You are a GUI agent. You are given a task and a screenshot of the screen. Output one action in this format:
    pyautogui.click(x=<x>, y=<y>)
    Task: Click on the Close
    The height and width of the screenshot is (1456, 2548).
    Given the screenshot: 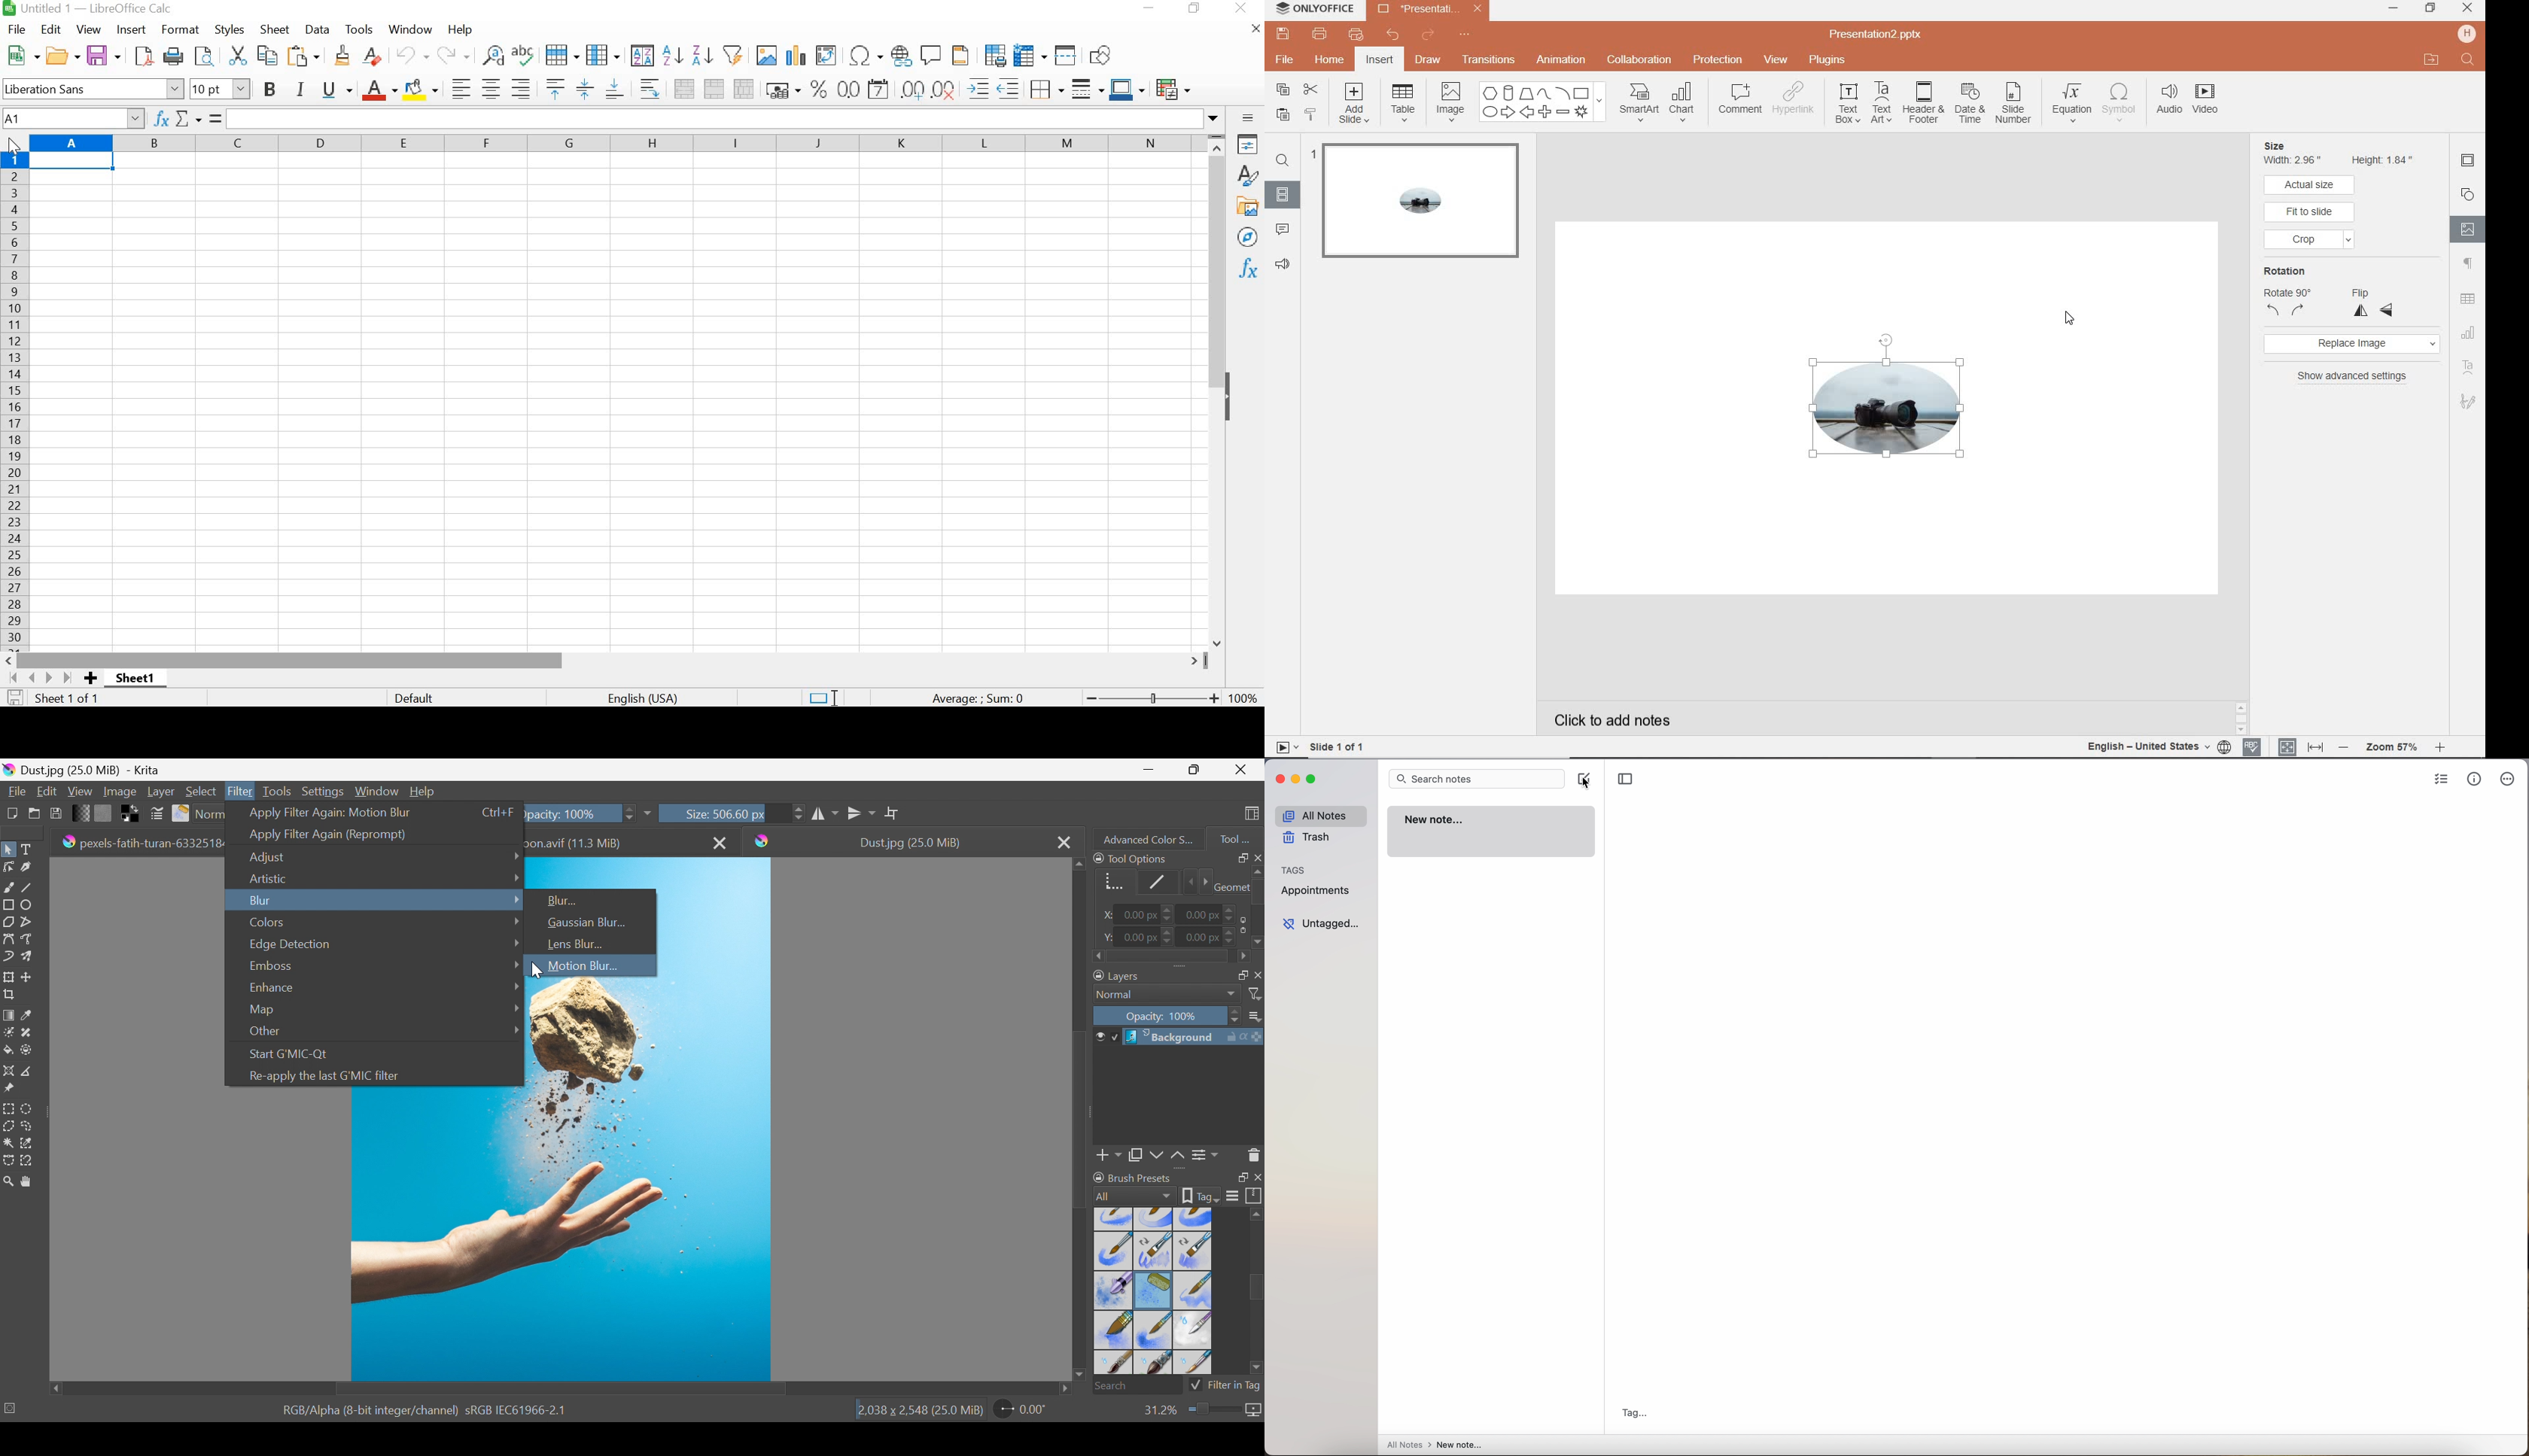 What is the action you would take?
    pyautogui.click(x=1241, y=770)
    